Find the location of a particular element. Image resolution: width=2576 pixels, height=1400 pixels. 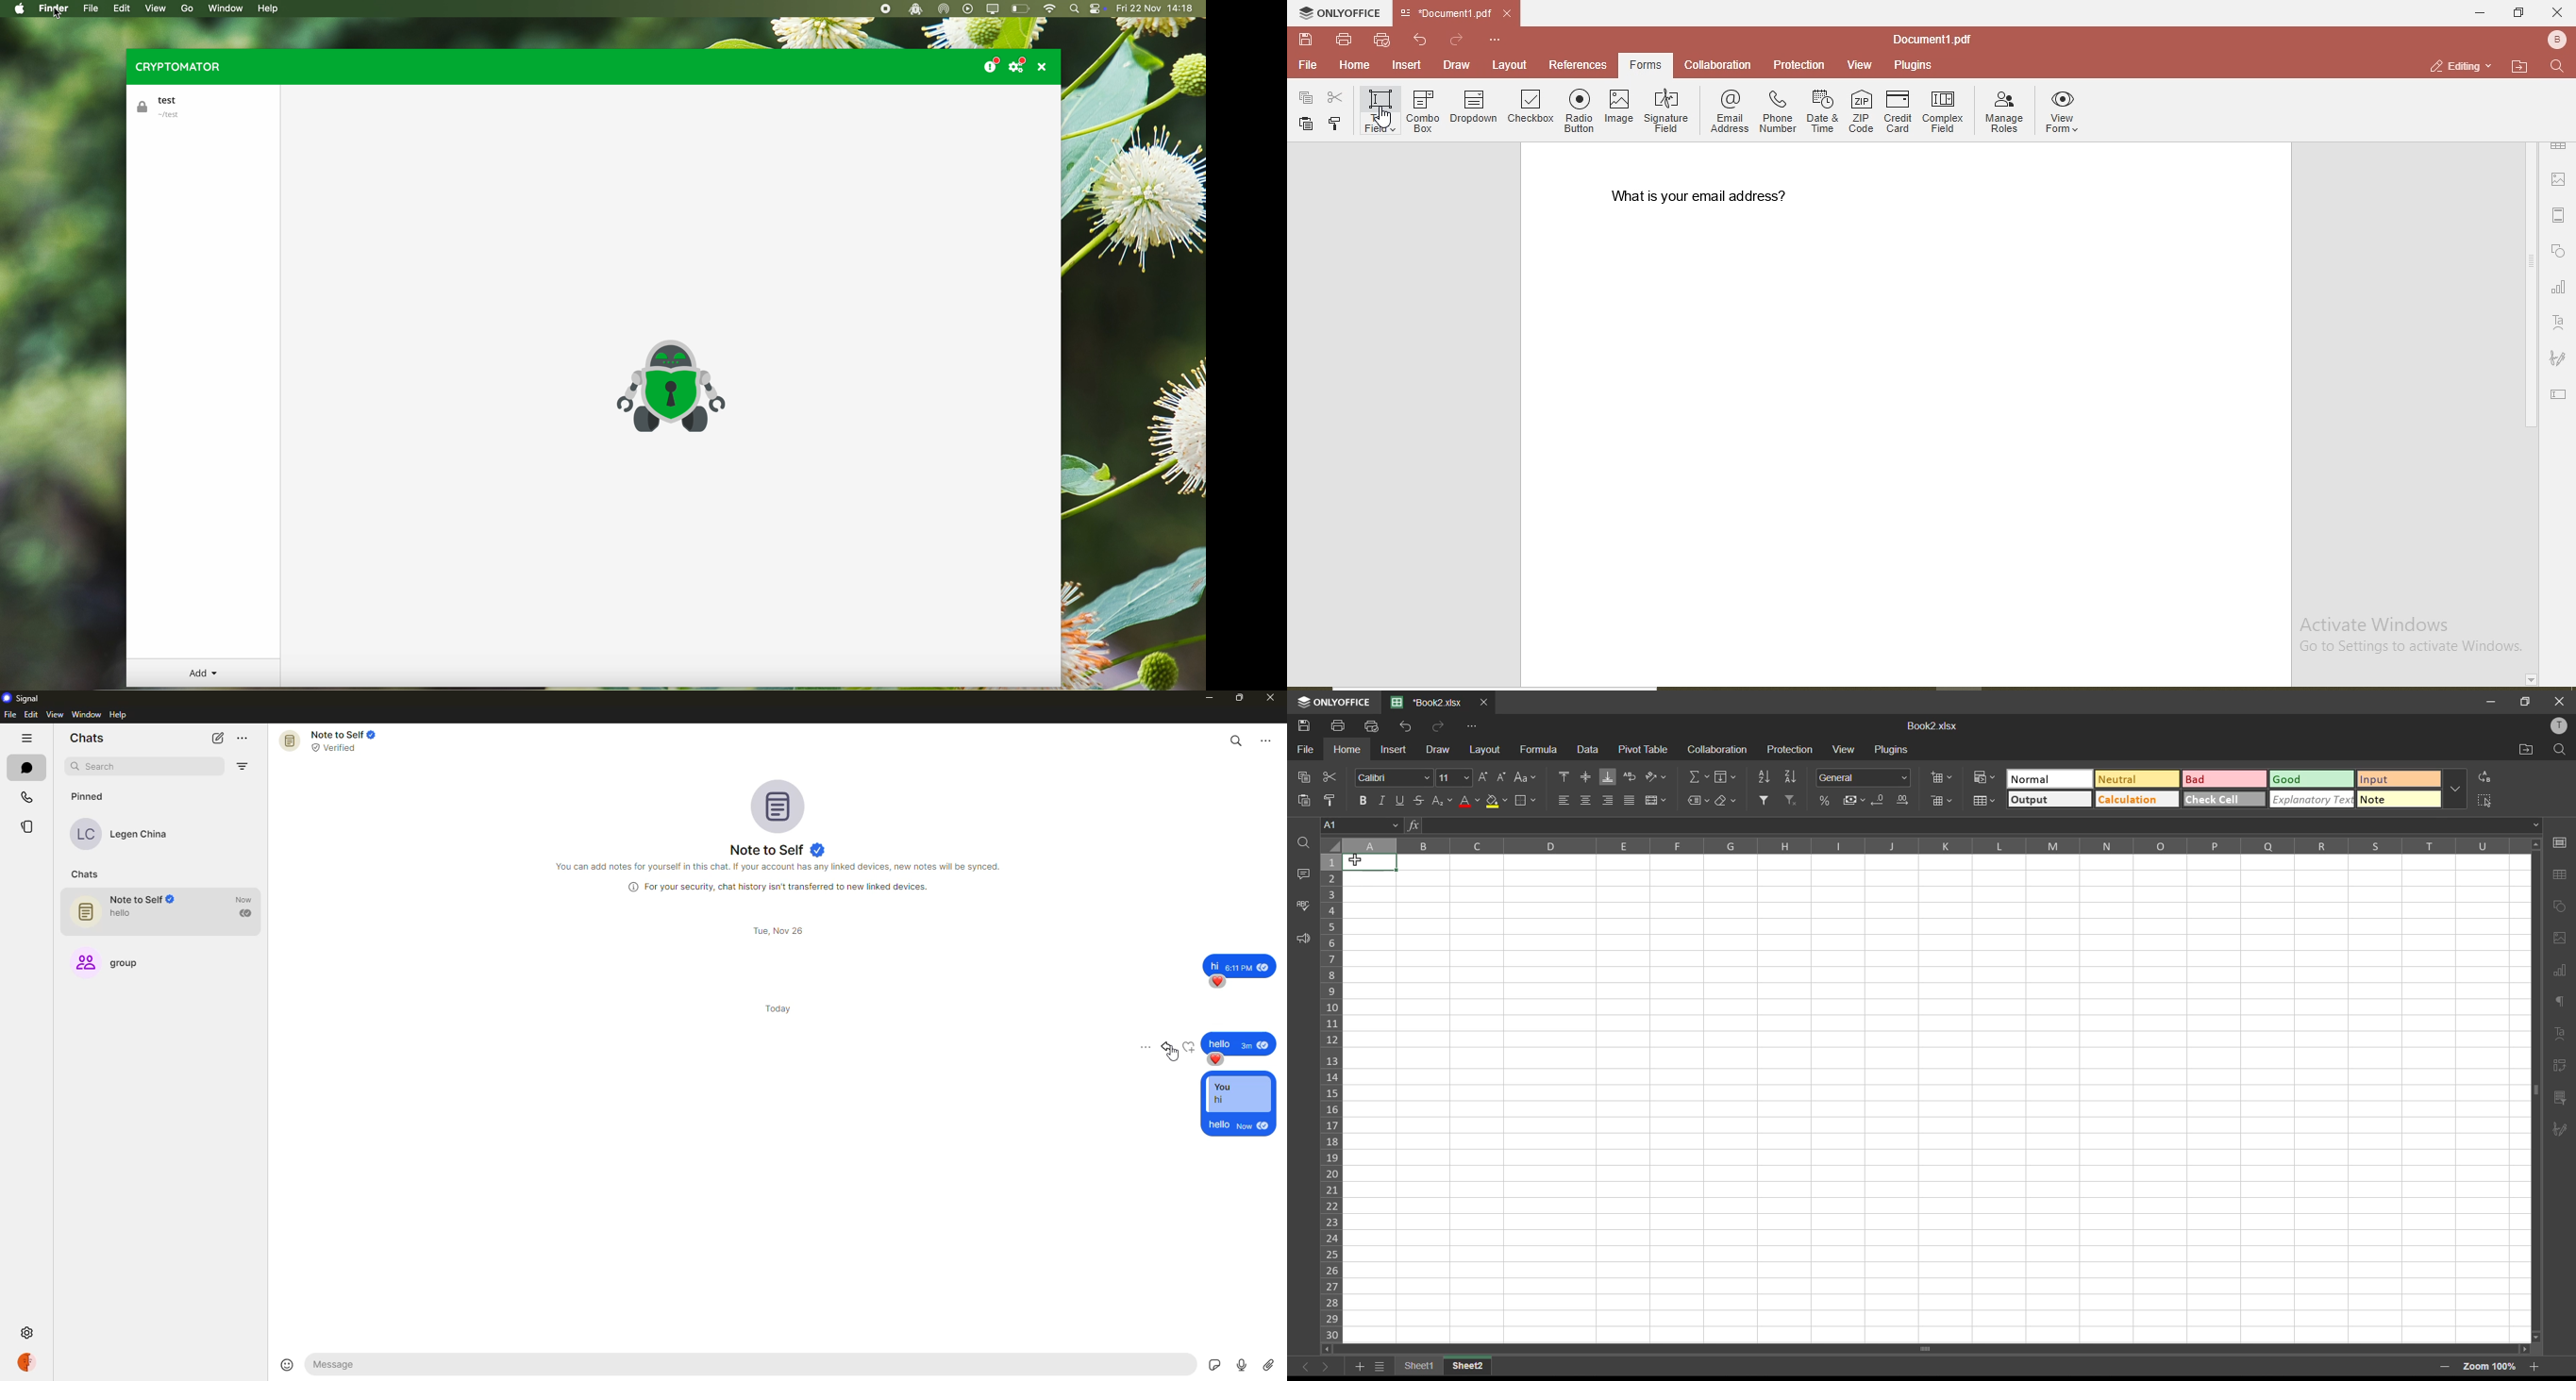

more is located at coordinates (246, 737).